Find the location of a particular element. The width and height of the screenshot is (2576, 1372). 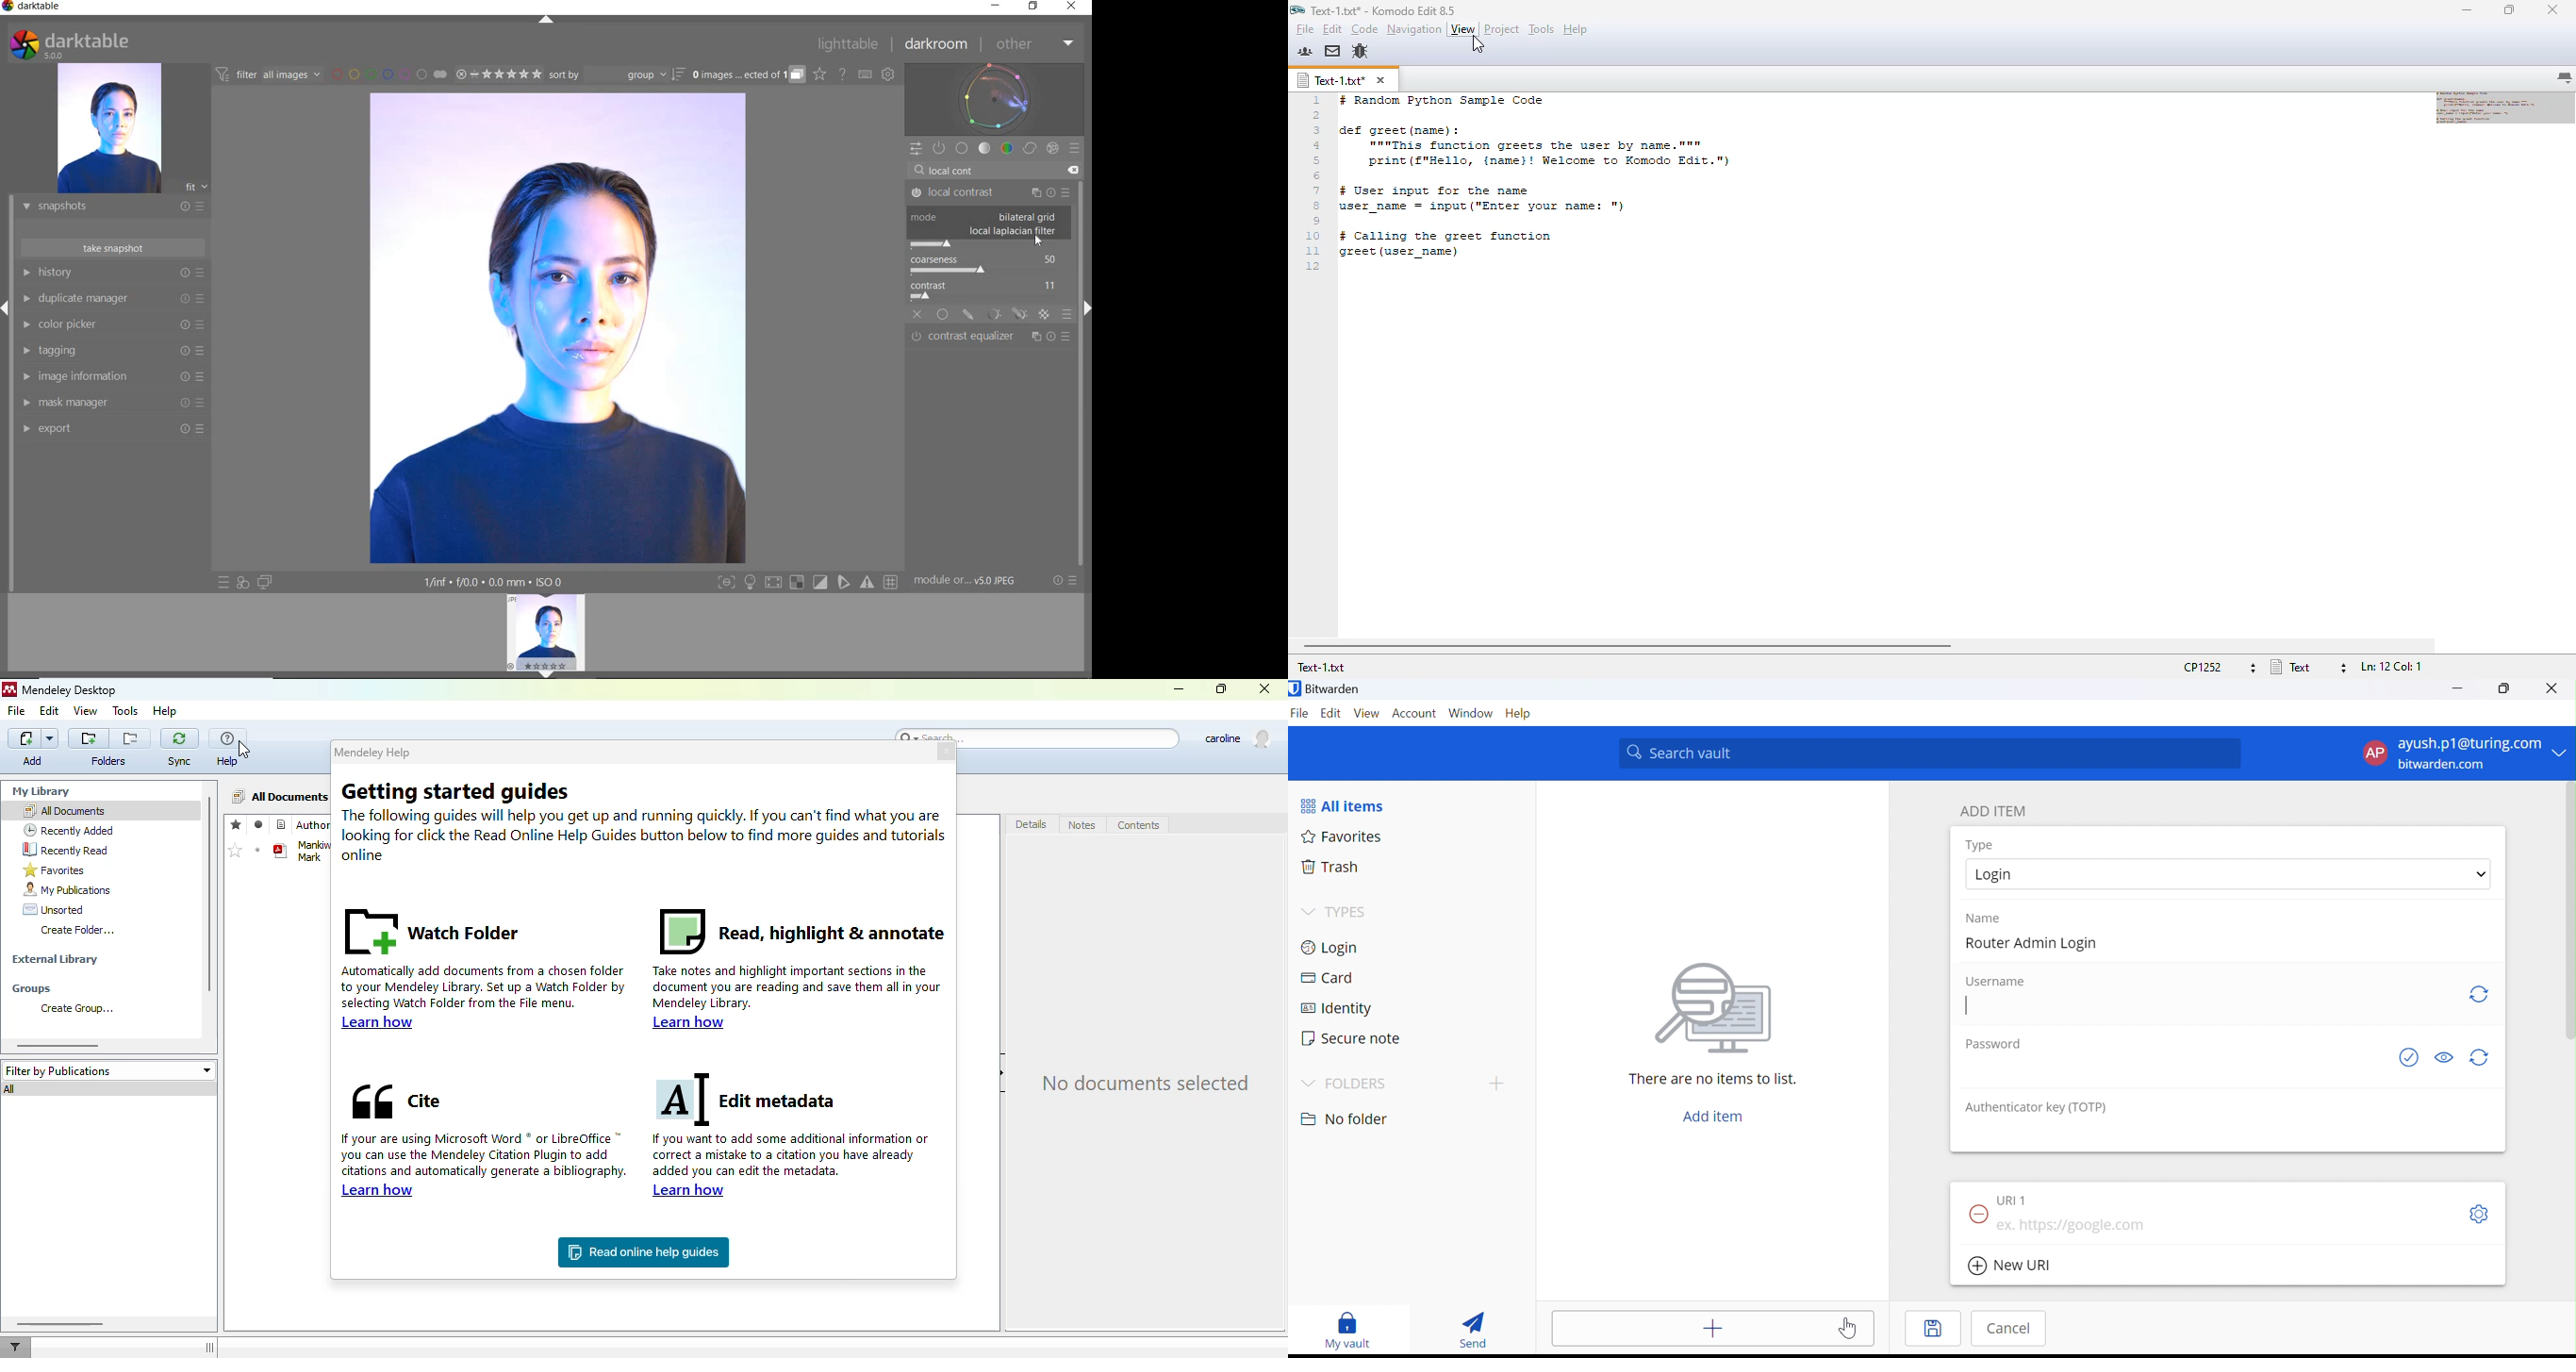

View is located at coordinates (1367, 715).